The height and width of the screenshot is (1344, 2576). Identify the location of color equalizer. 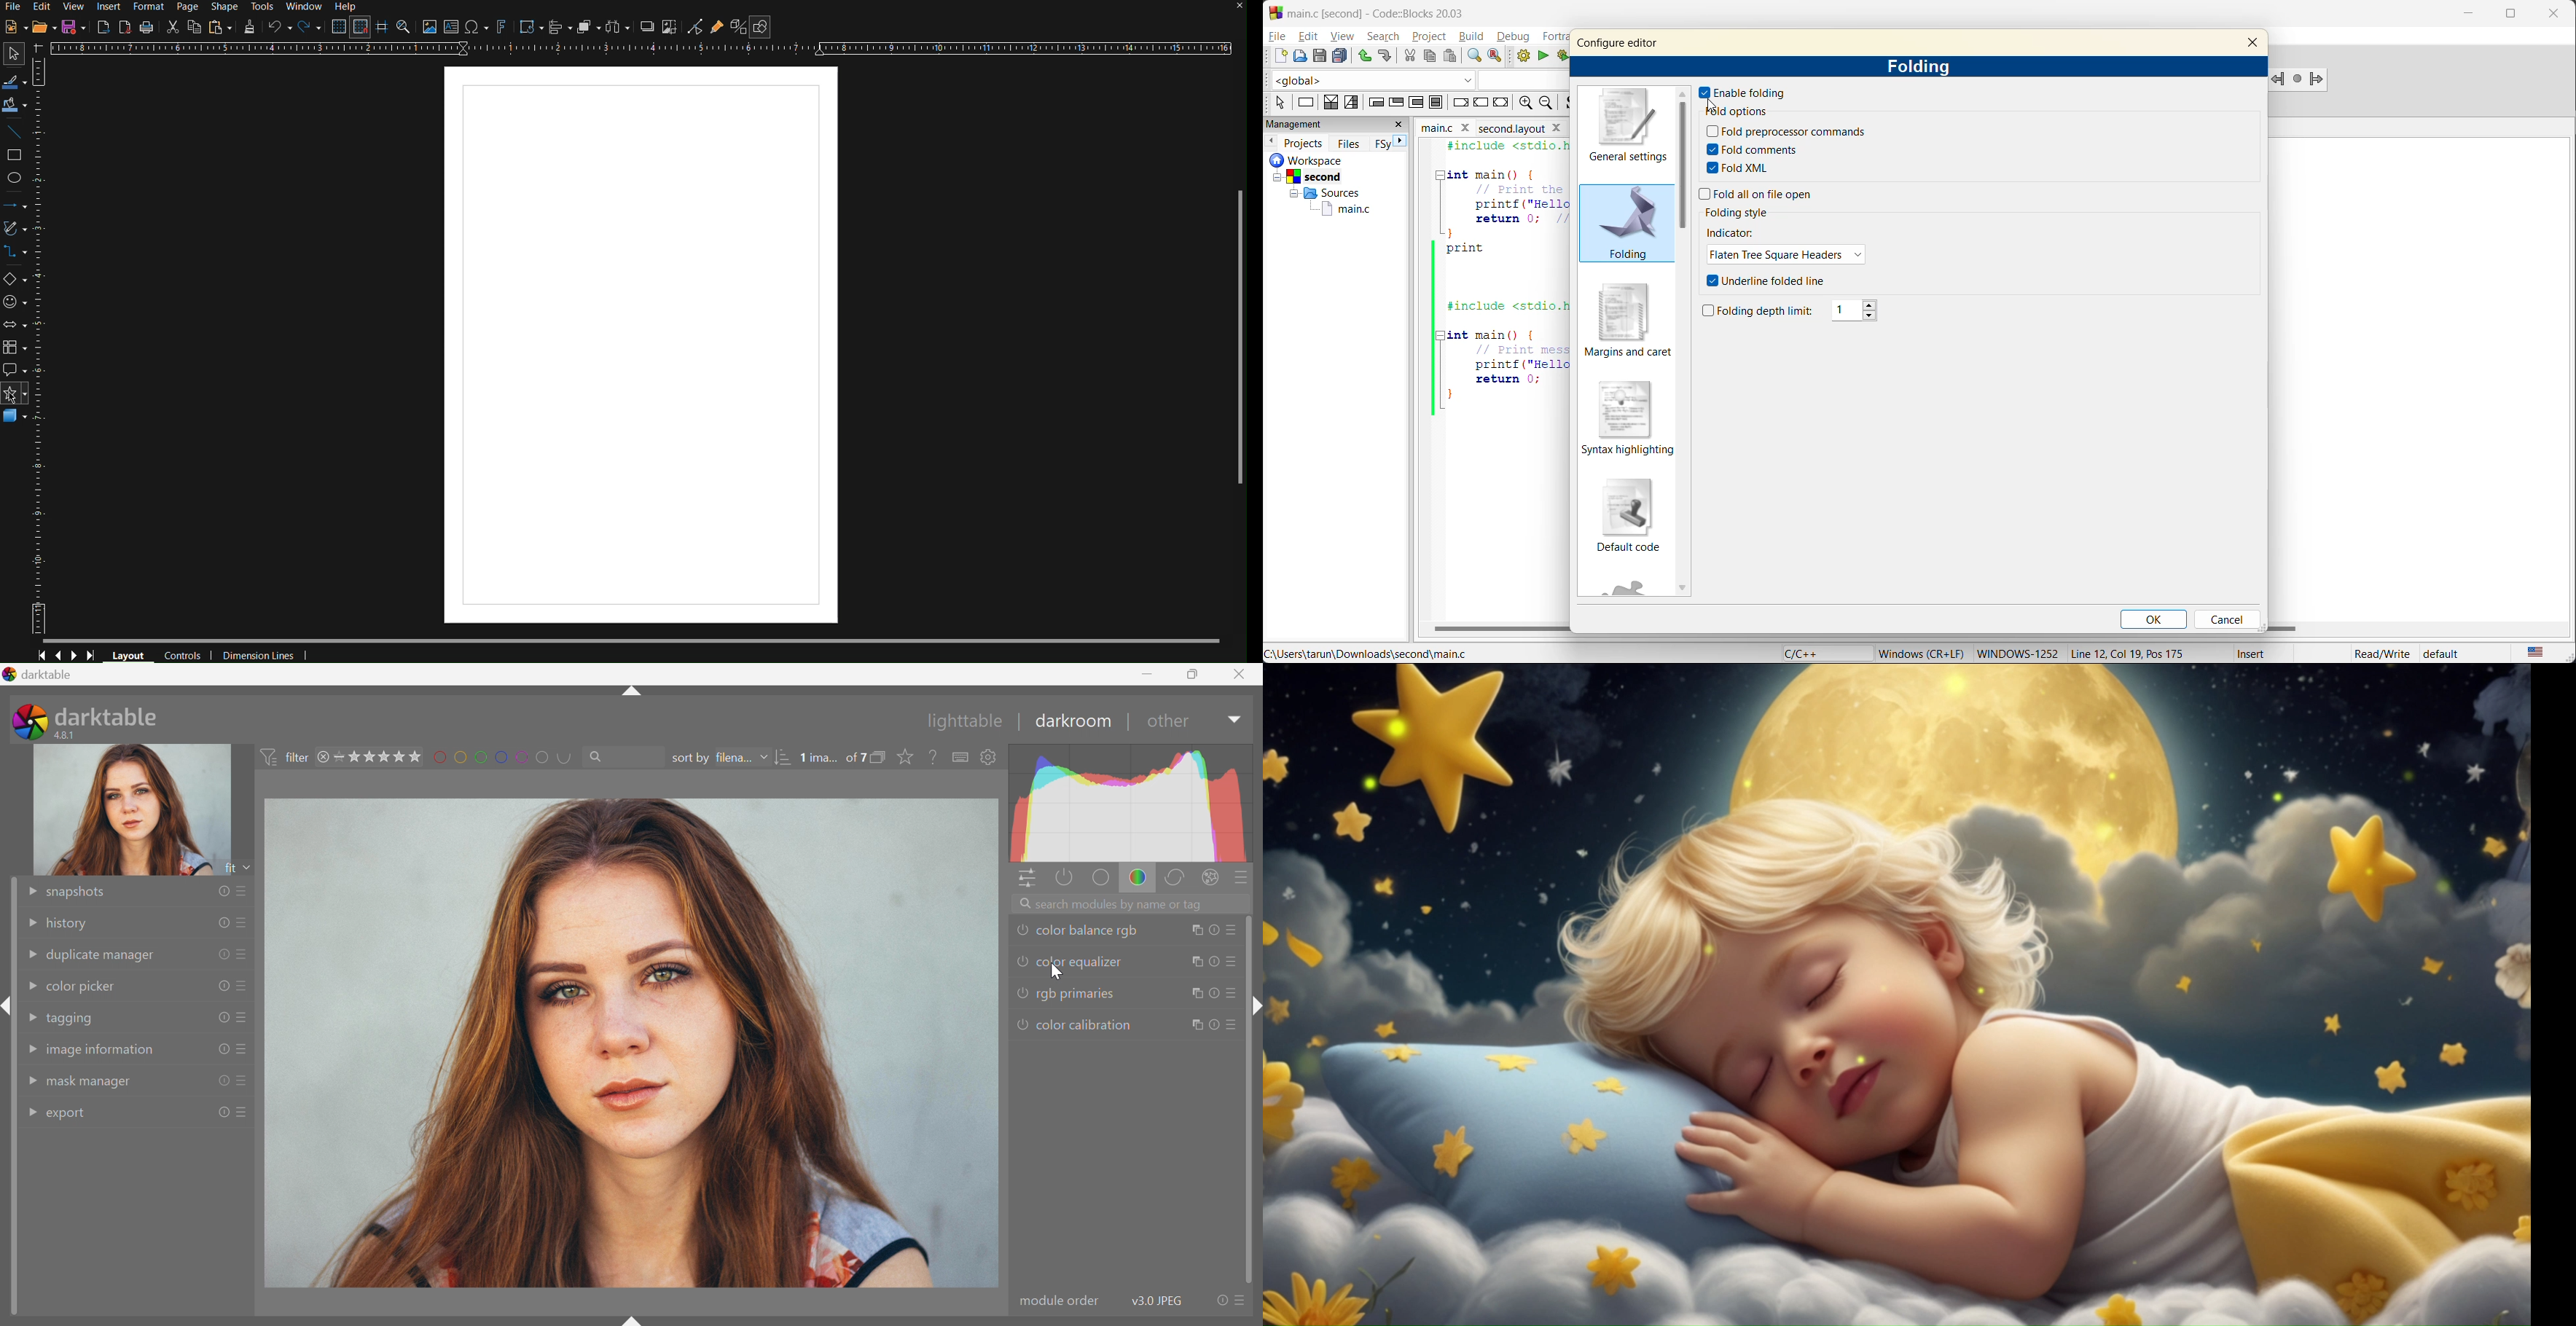
(1080, 963).